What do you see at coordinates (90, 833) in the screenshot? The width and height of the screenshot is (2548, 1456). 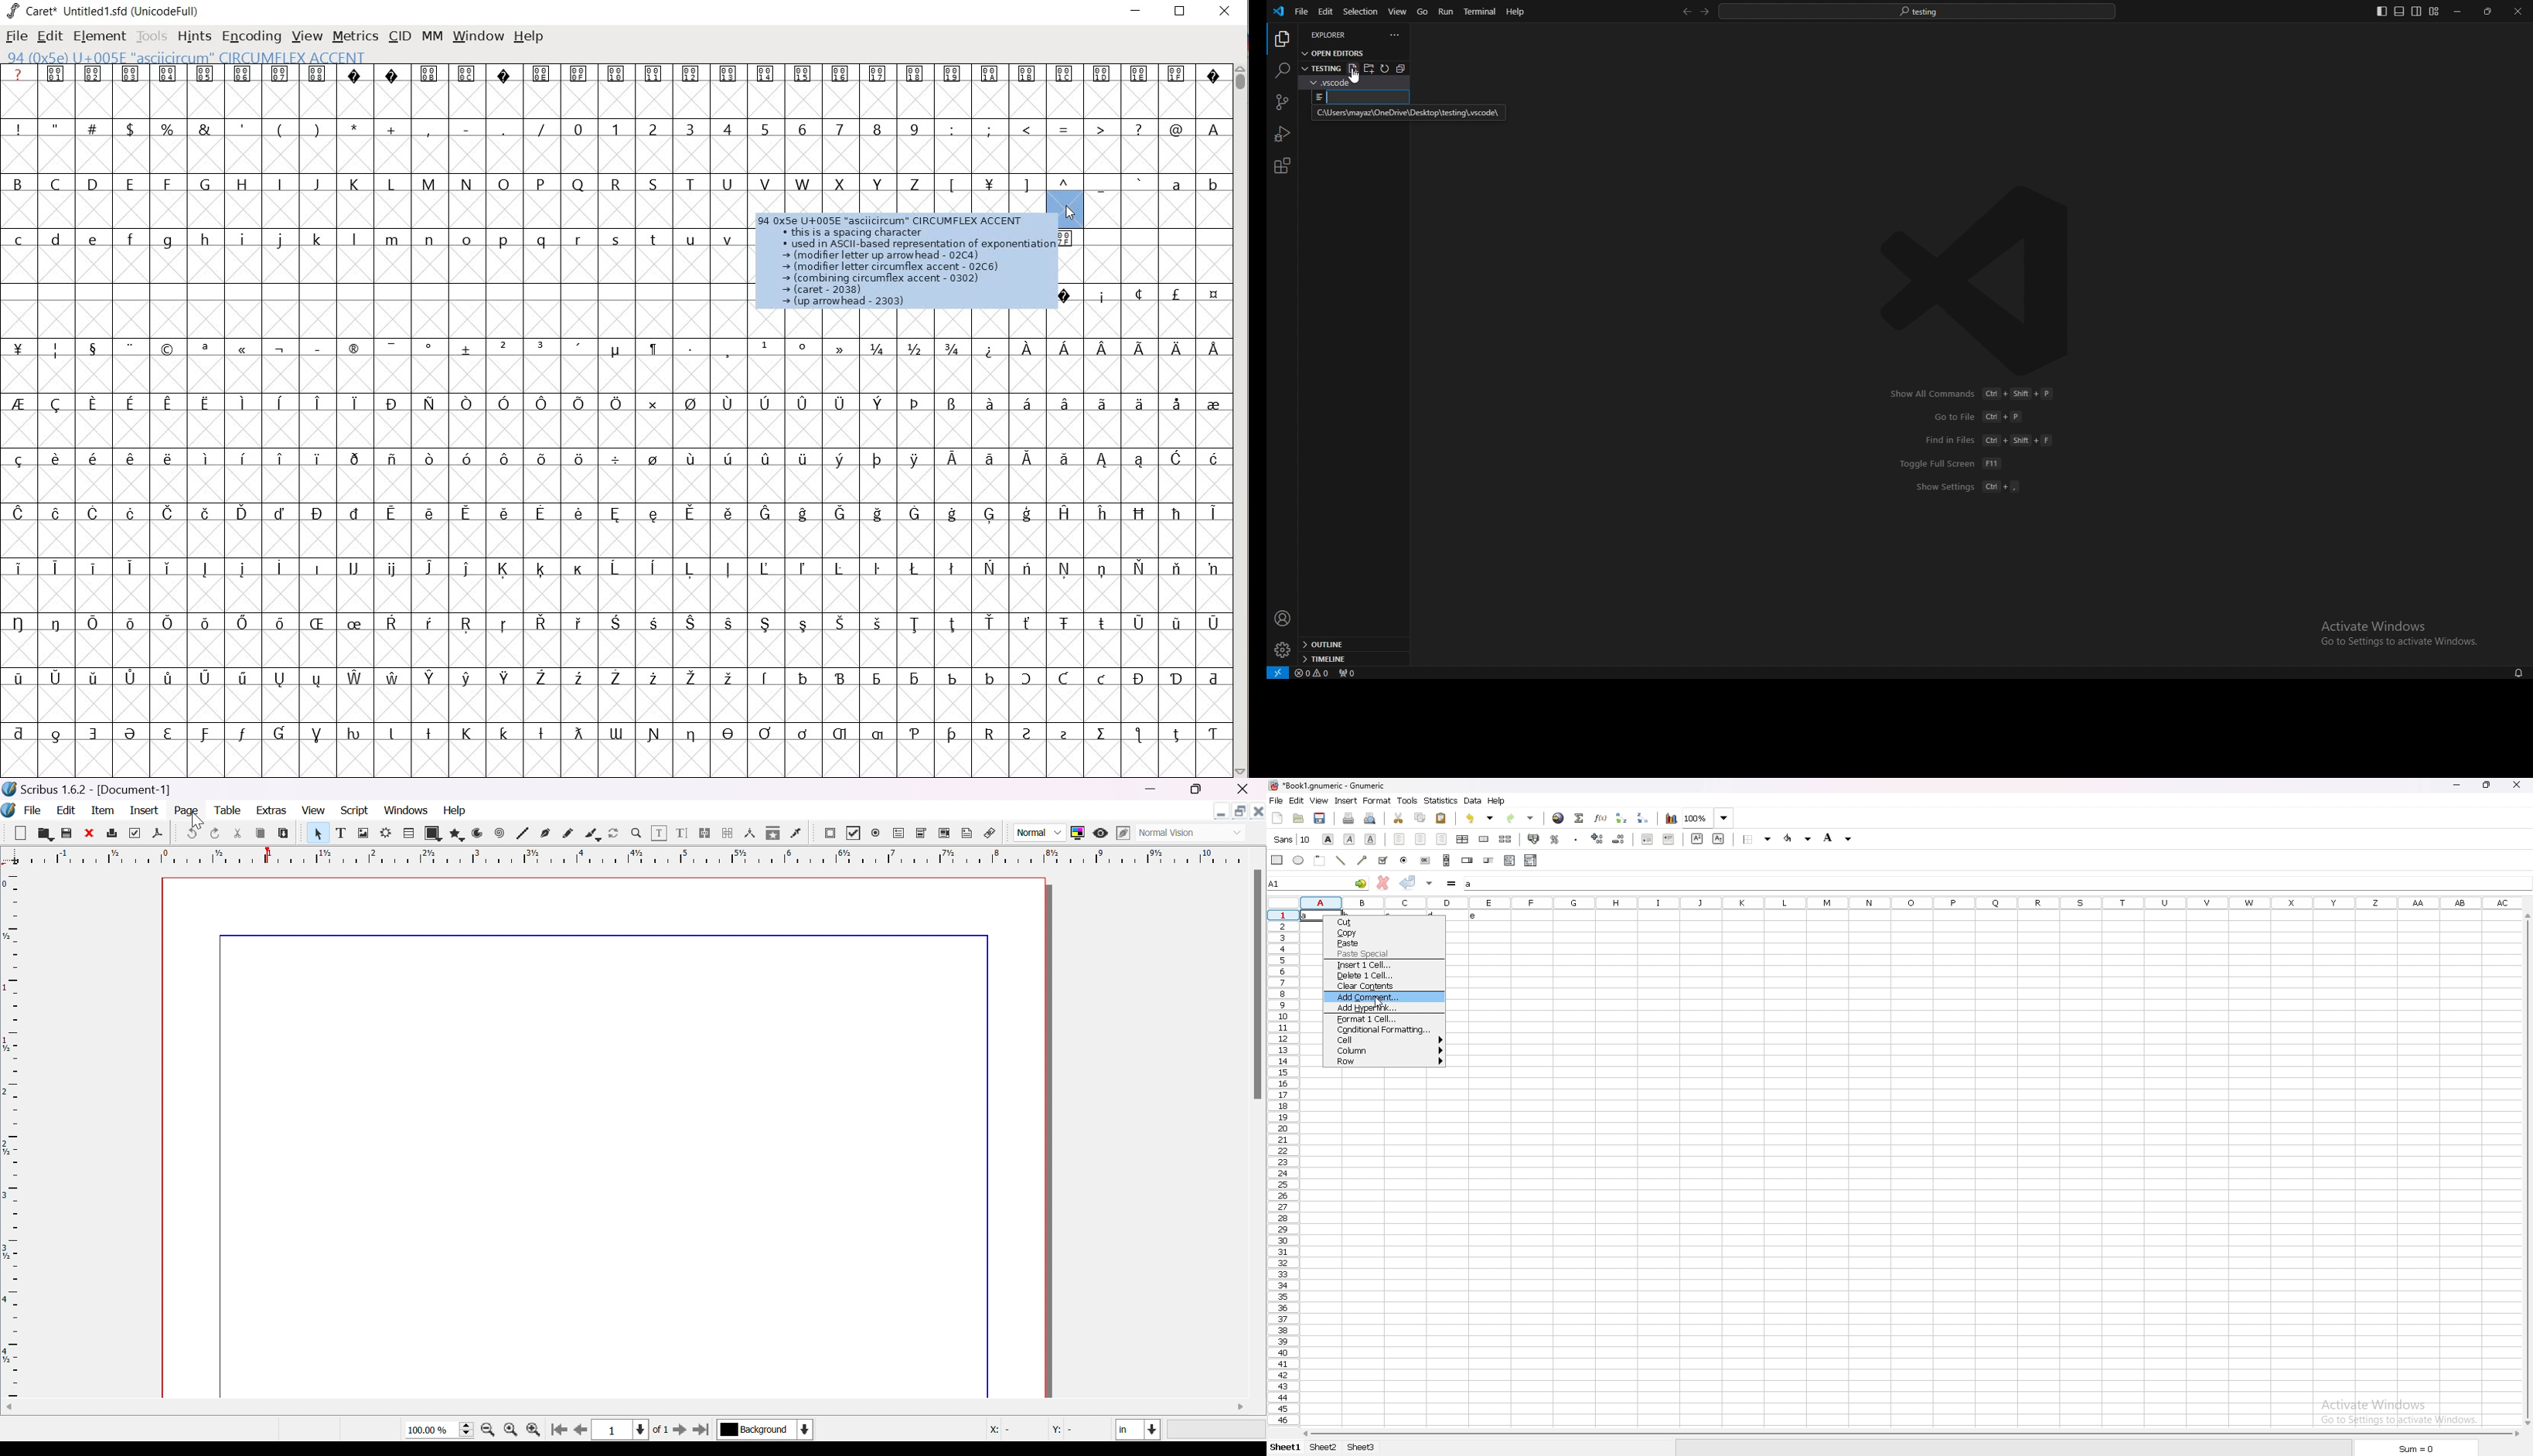 I see `close` at bounding box center [90, 833].